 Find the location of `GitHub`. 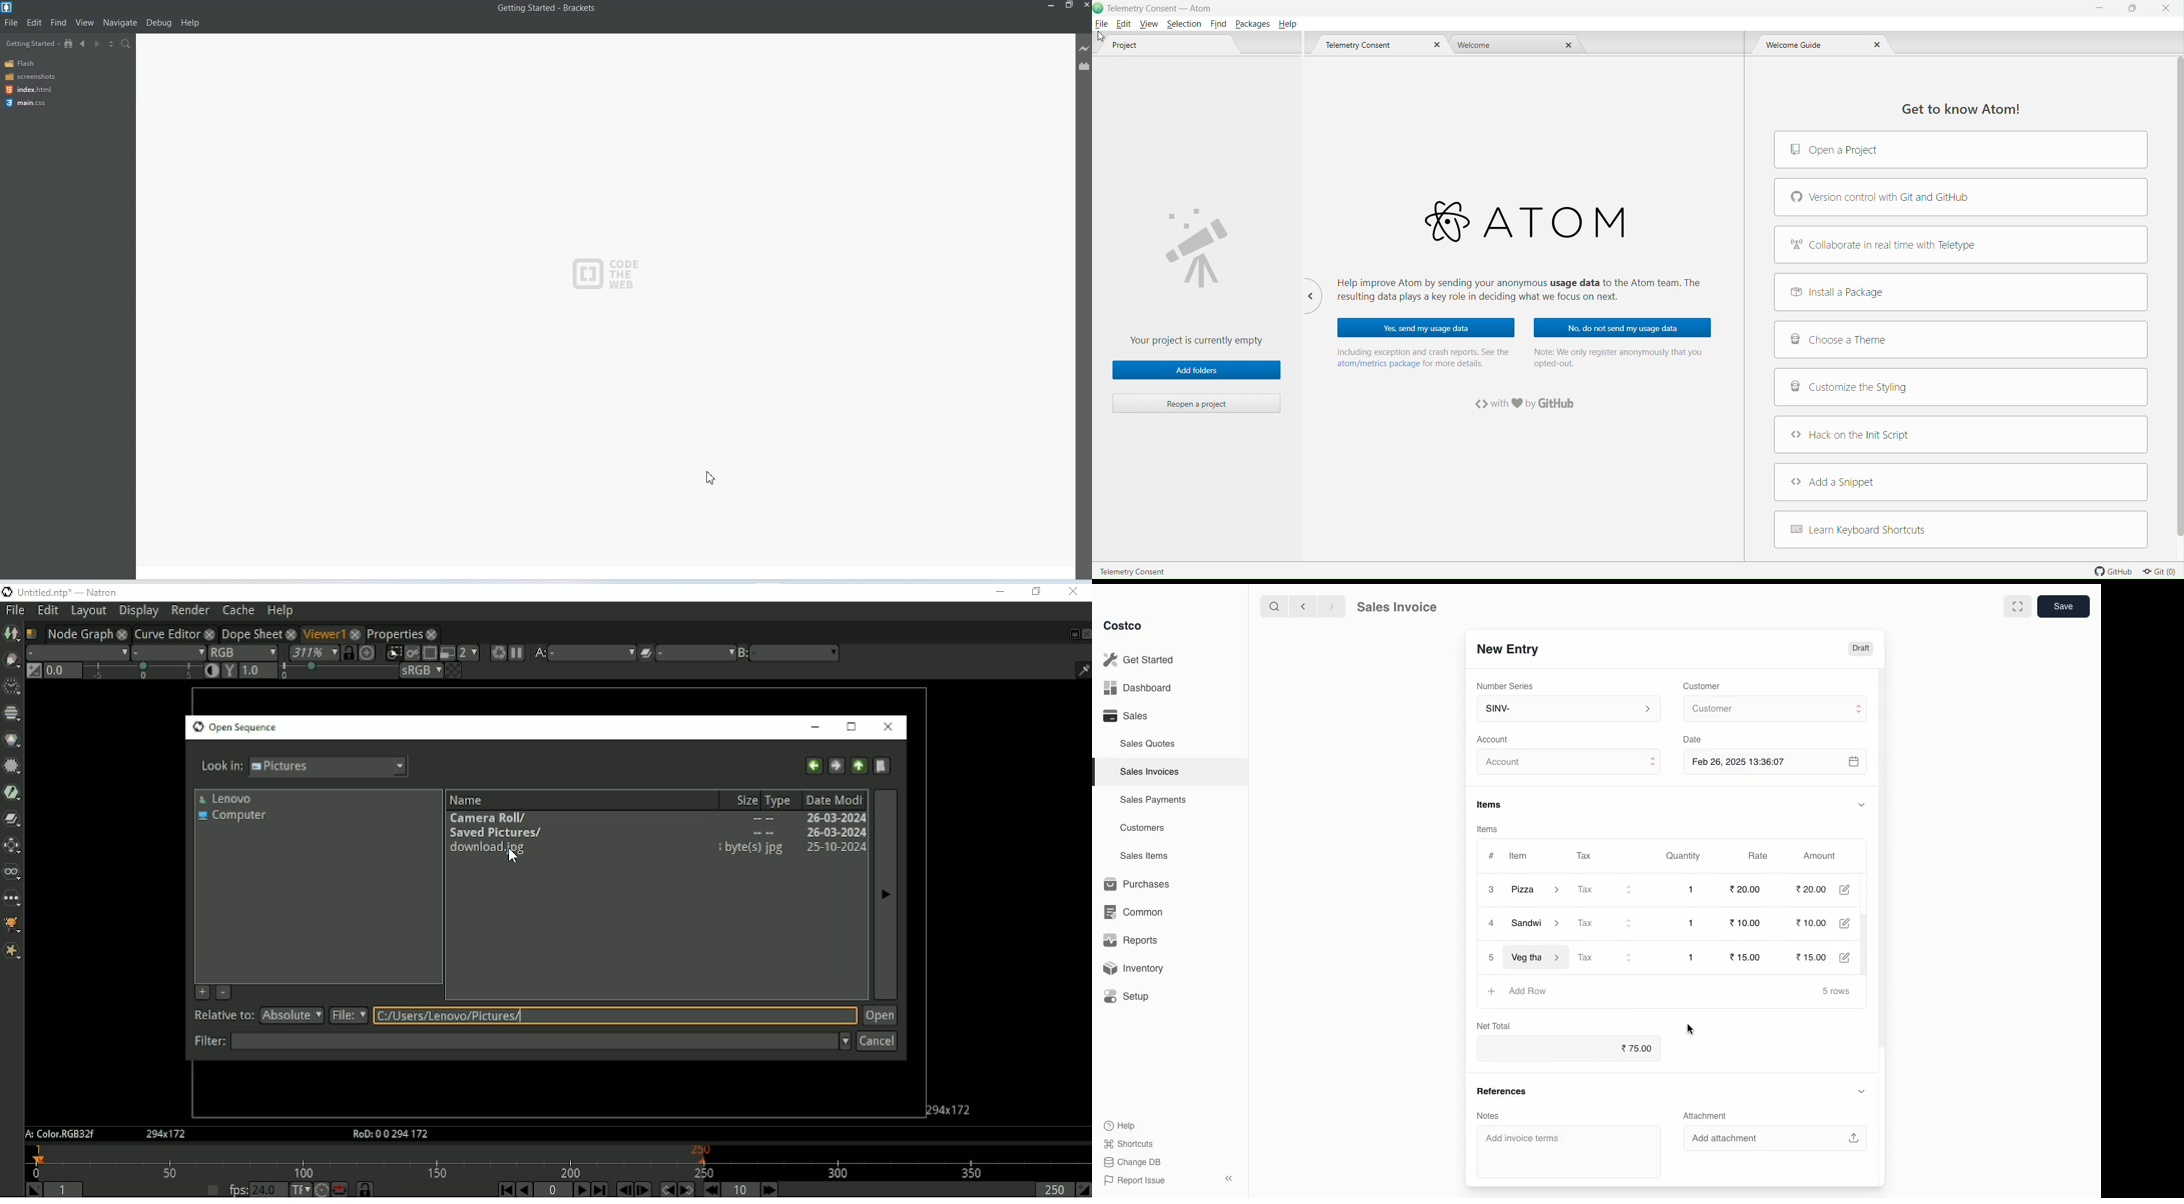

GitHub is located at coordinates (2110, 571).